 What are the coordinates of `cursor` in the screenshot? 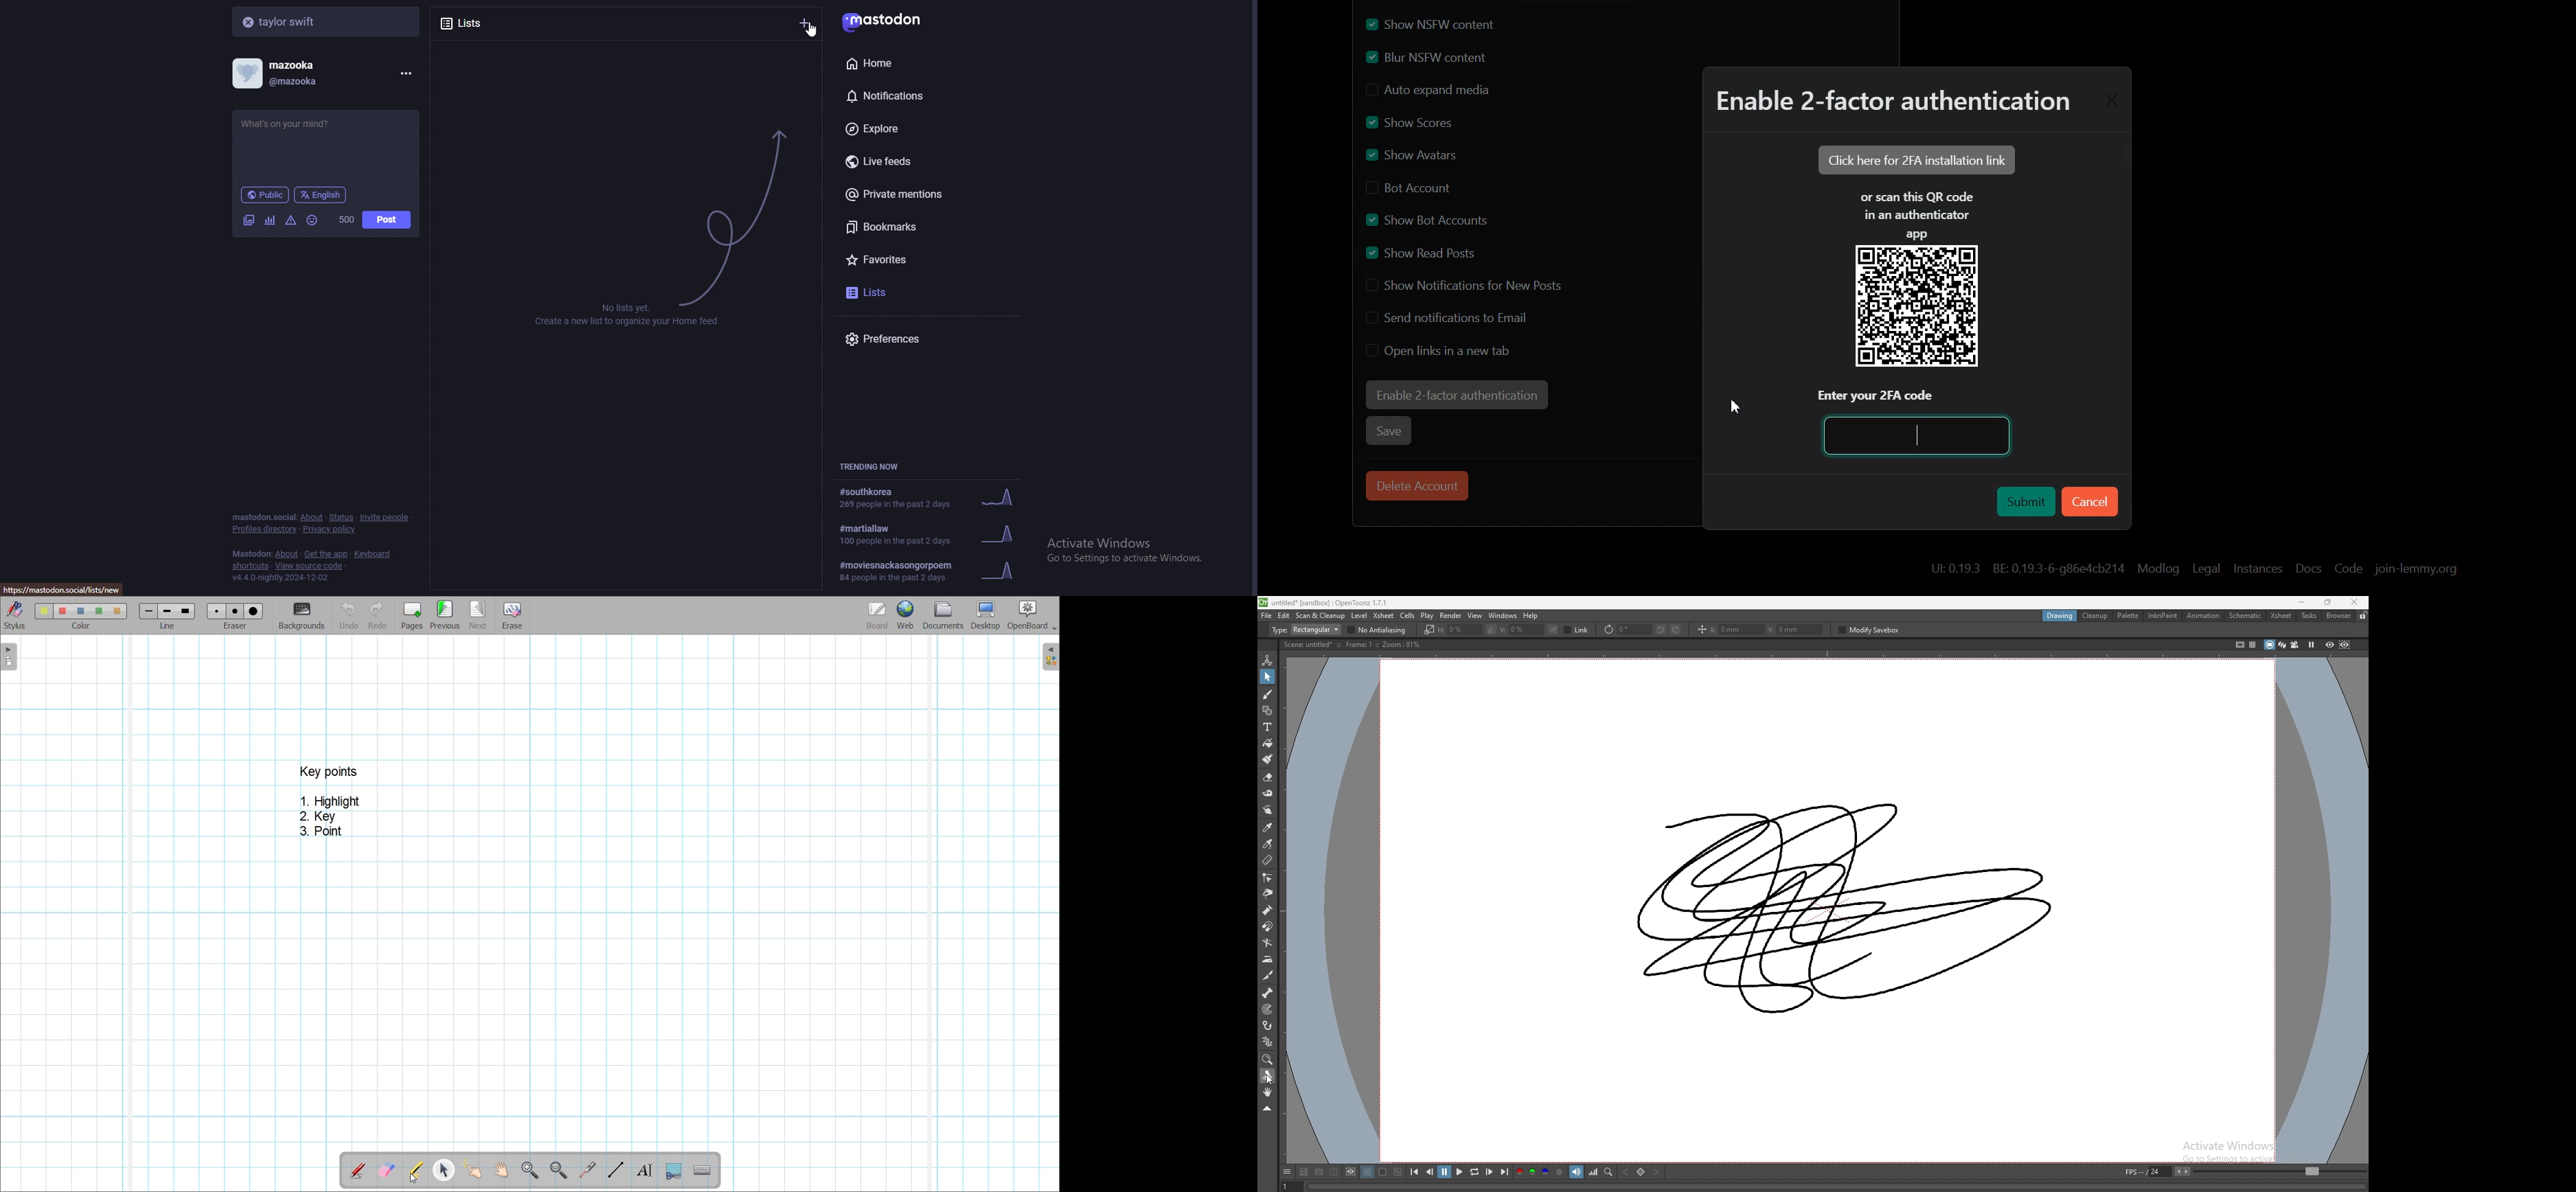 It's located at (1271, 1080).